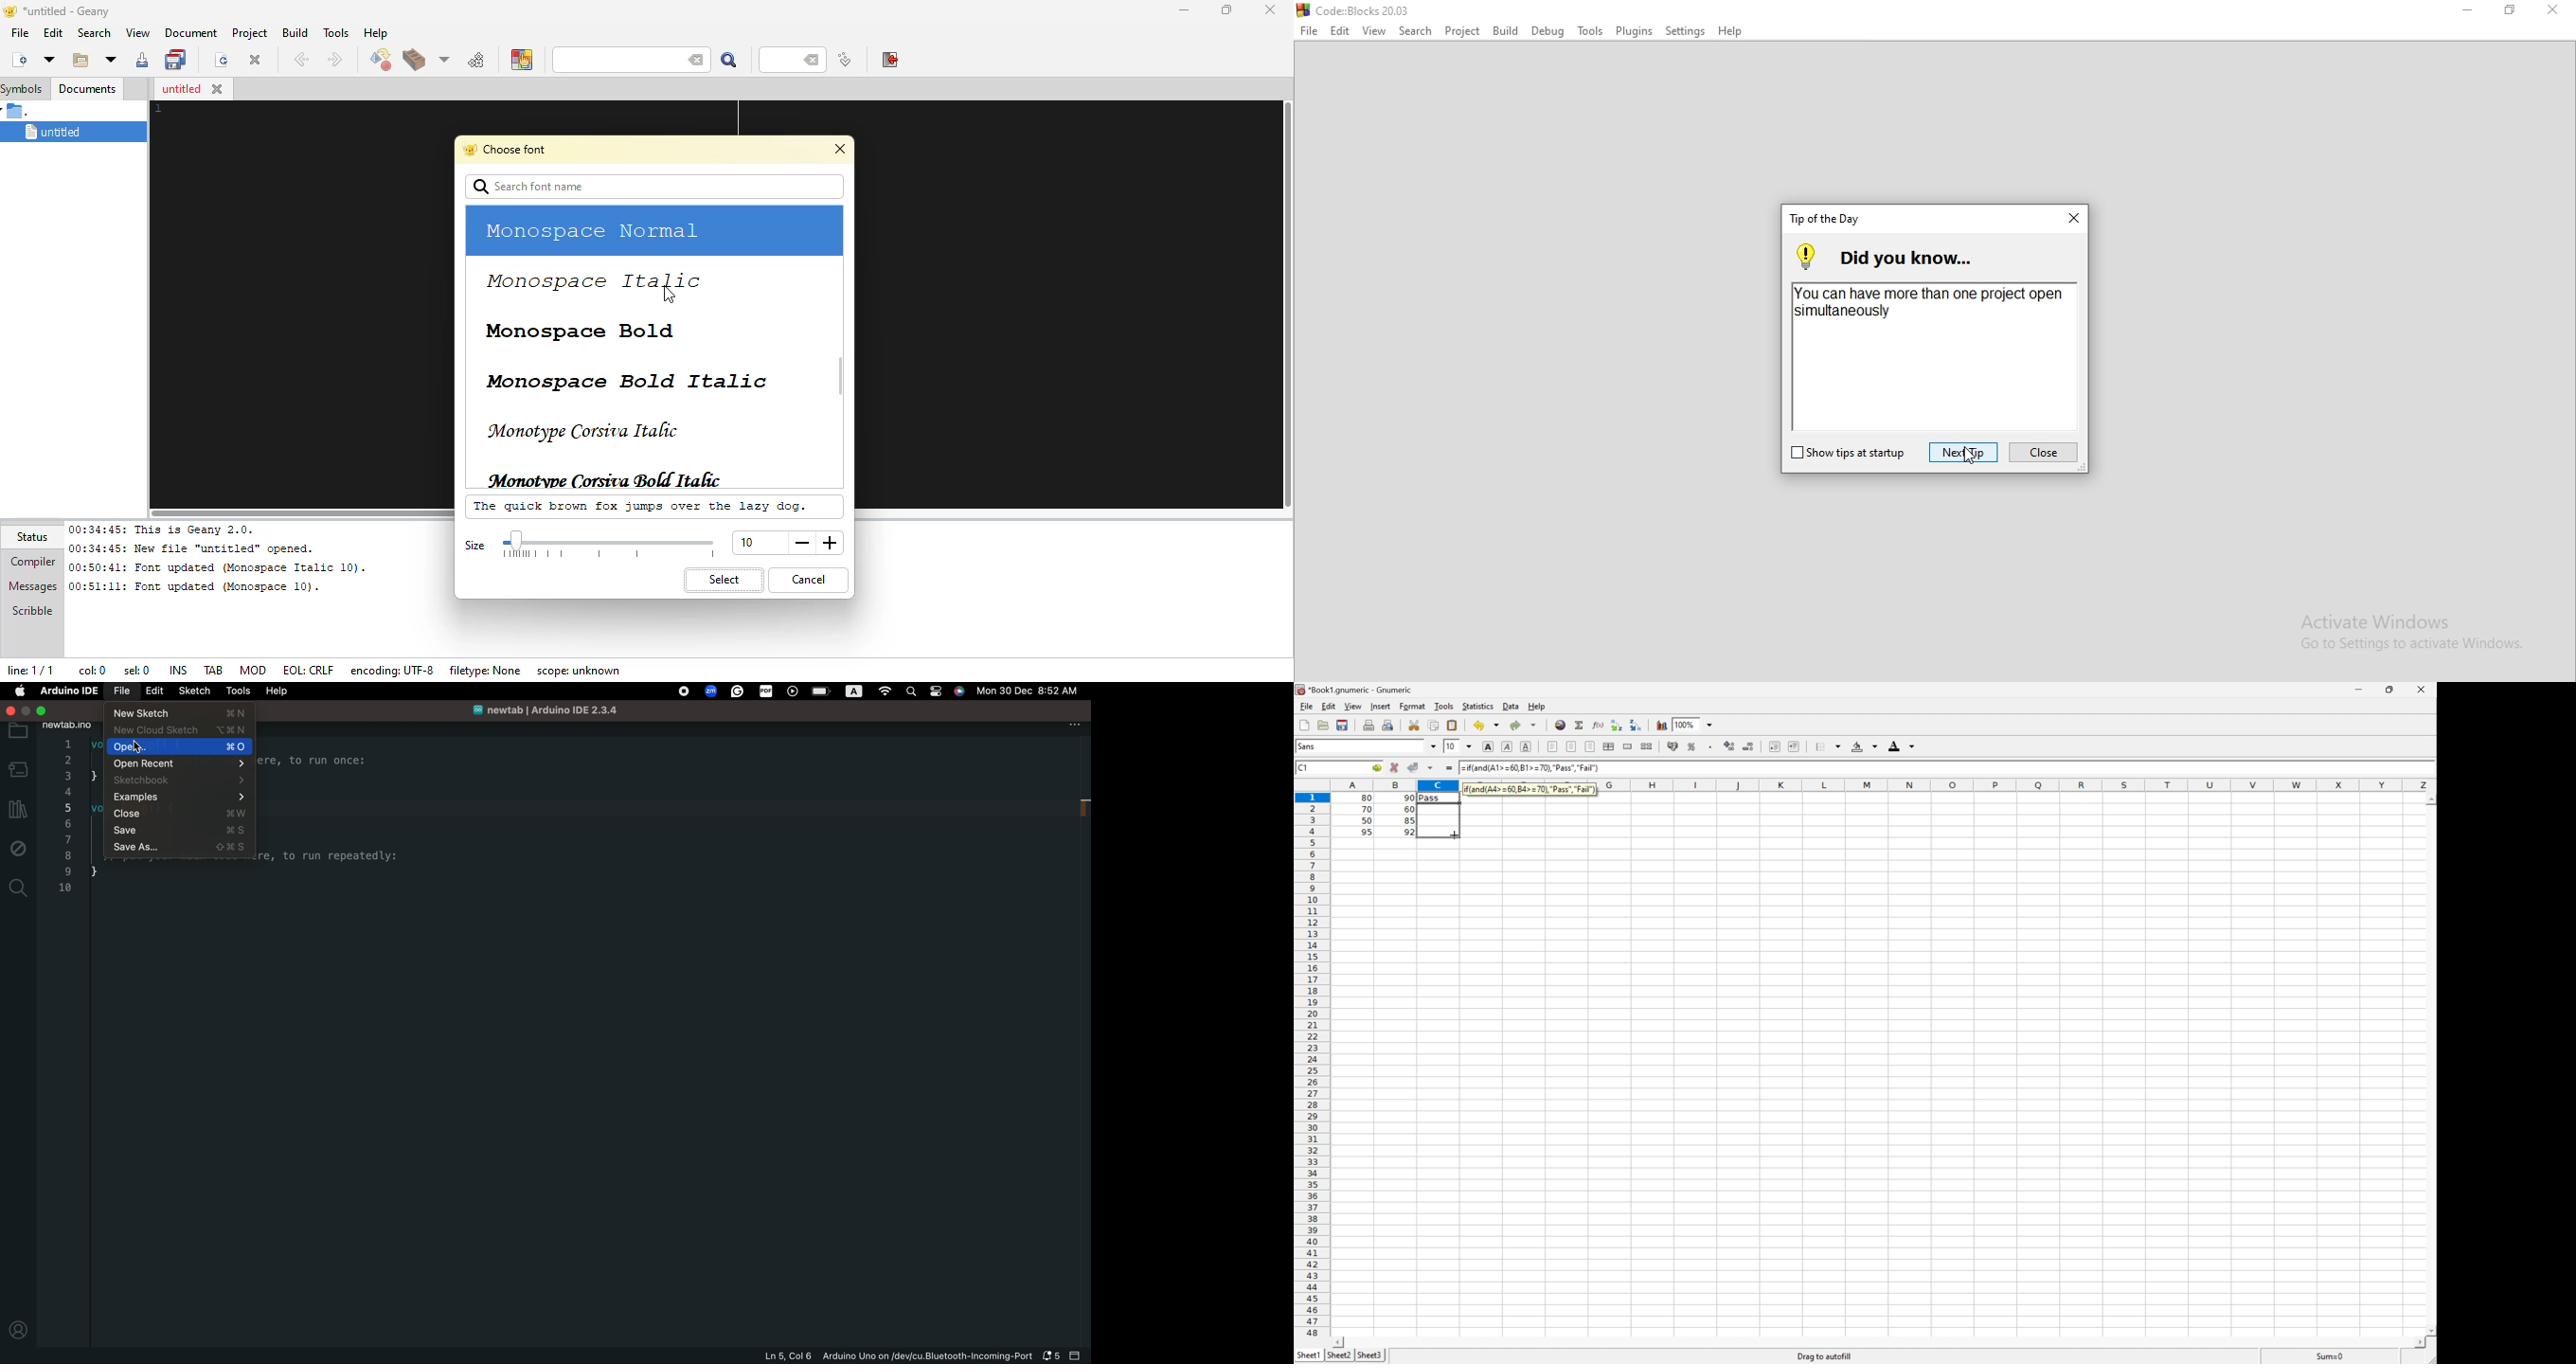 The image size is (2576, 1372). I want to click on Project, so click(1461, 31).